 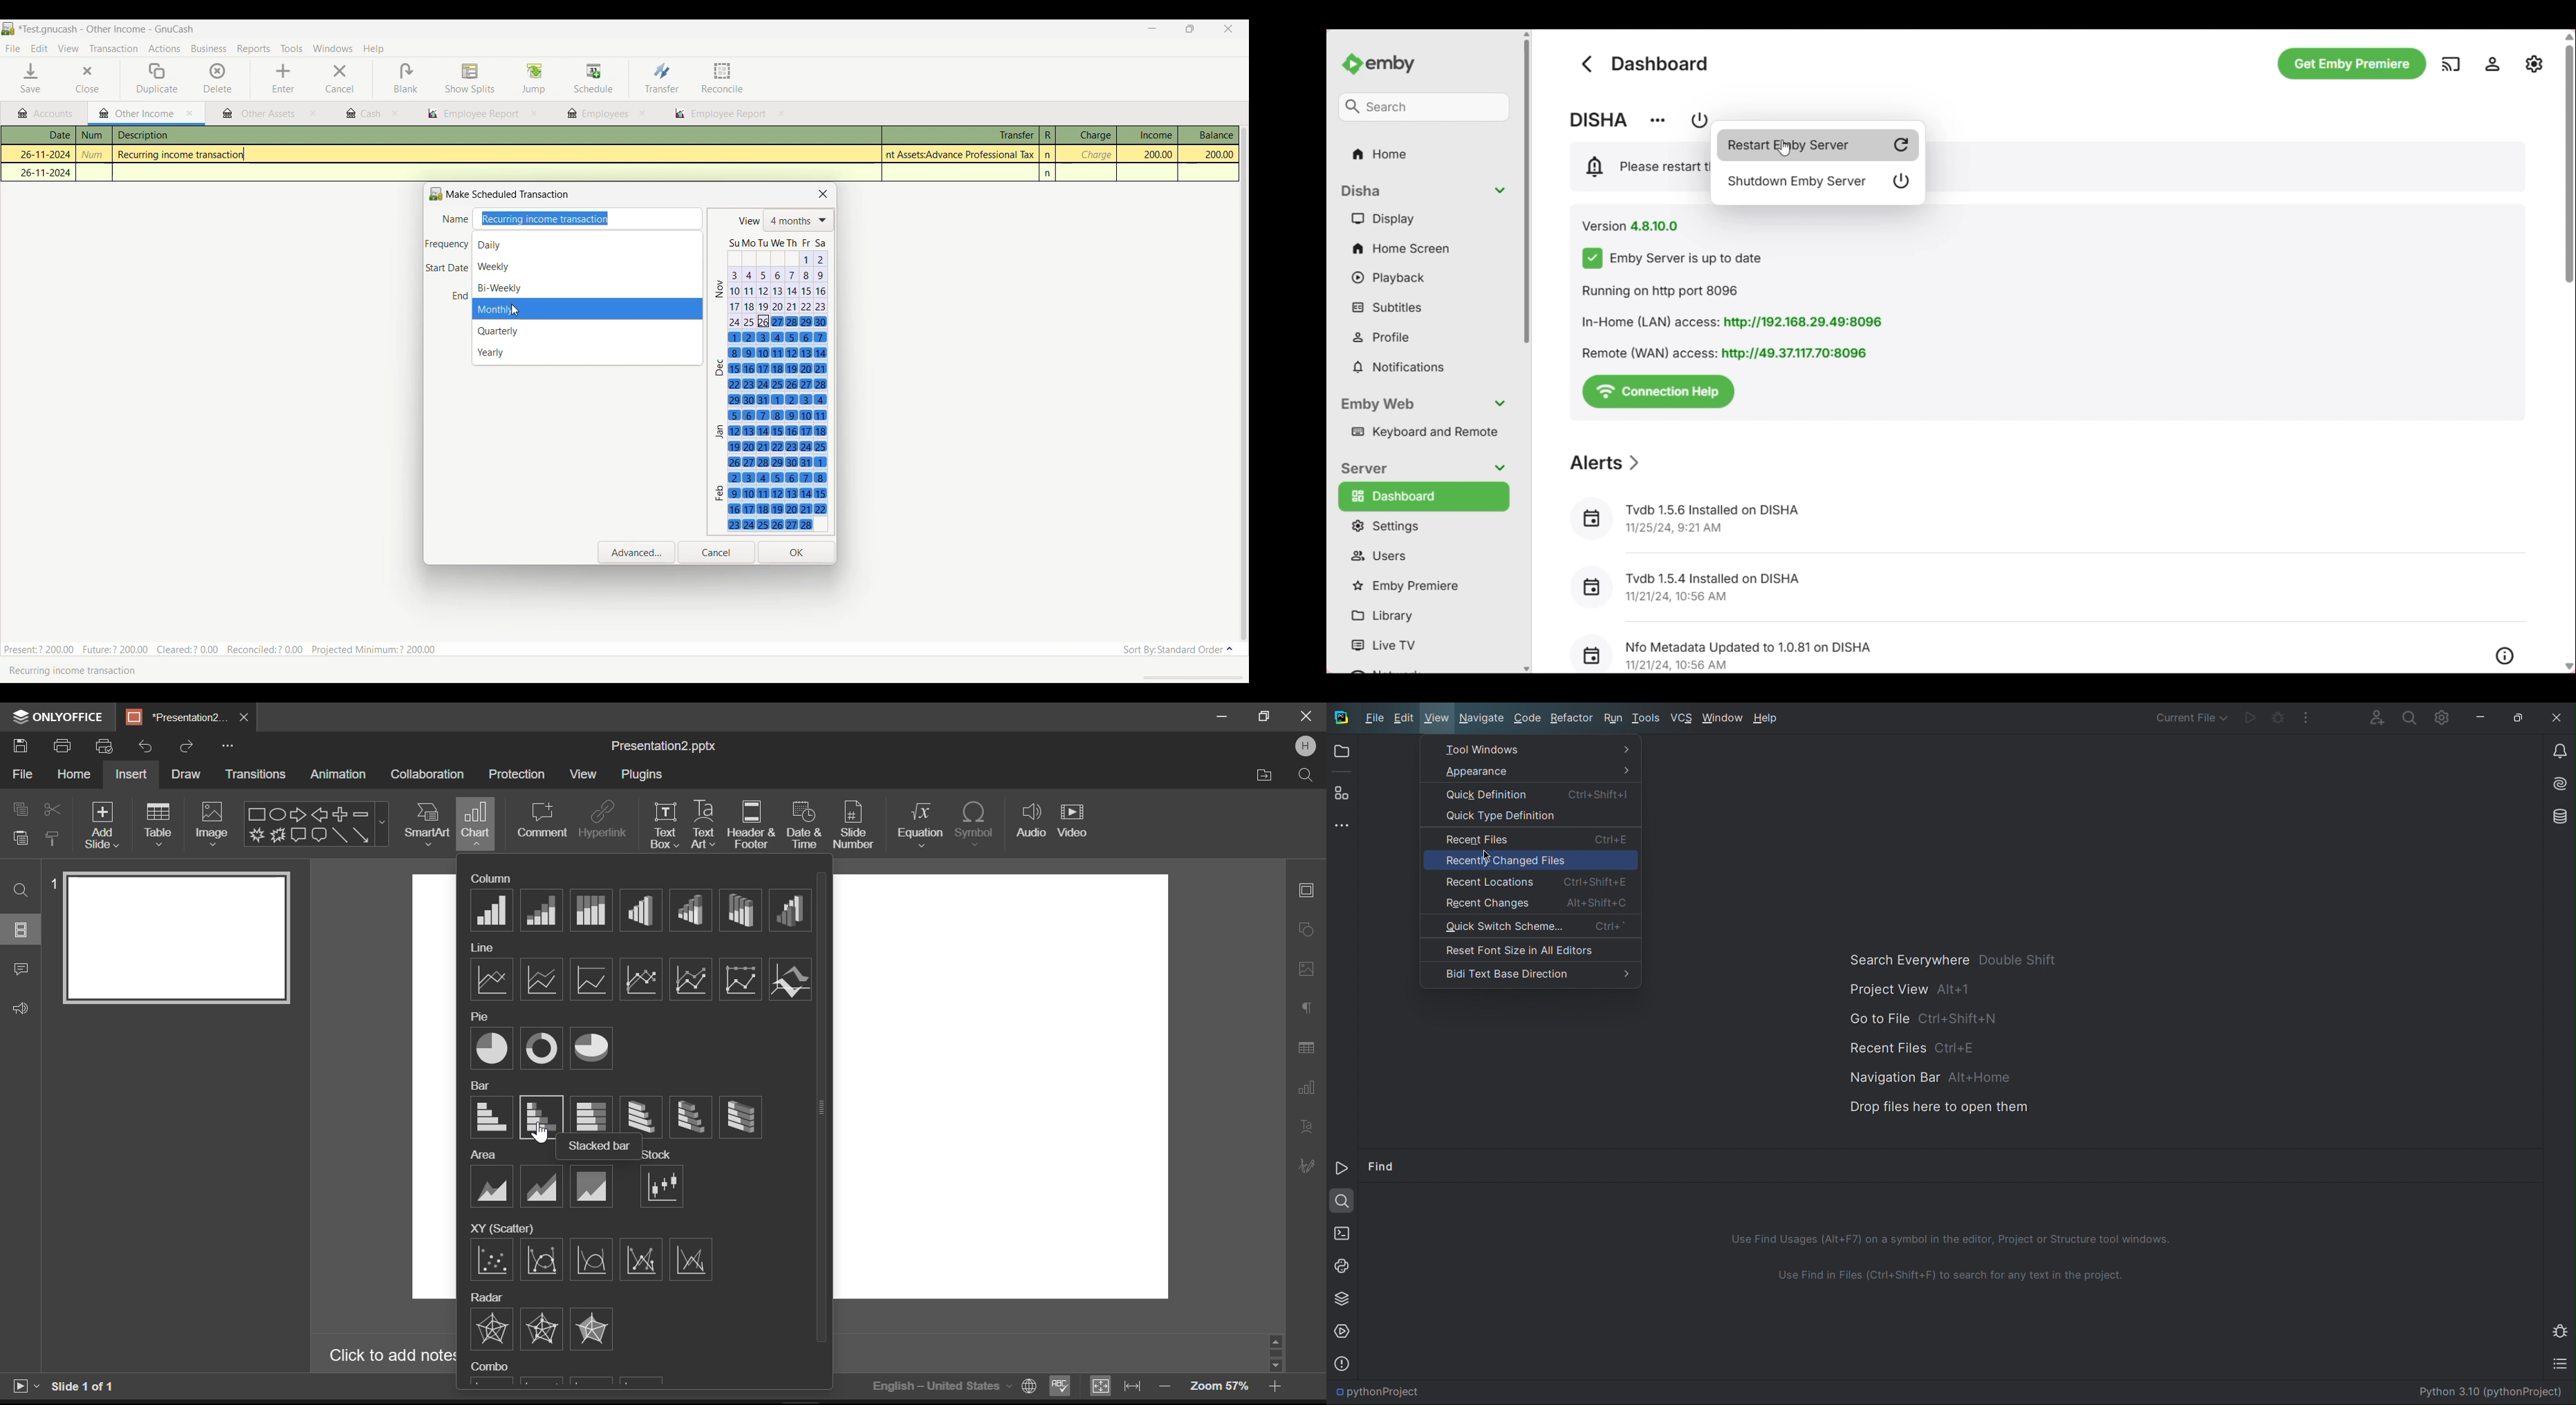 What do you see at coordinates (591, 1113) in the screenshot?
I see `100% Stacked bar` at bounding box center [591, 1113].